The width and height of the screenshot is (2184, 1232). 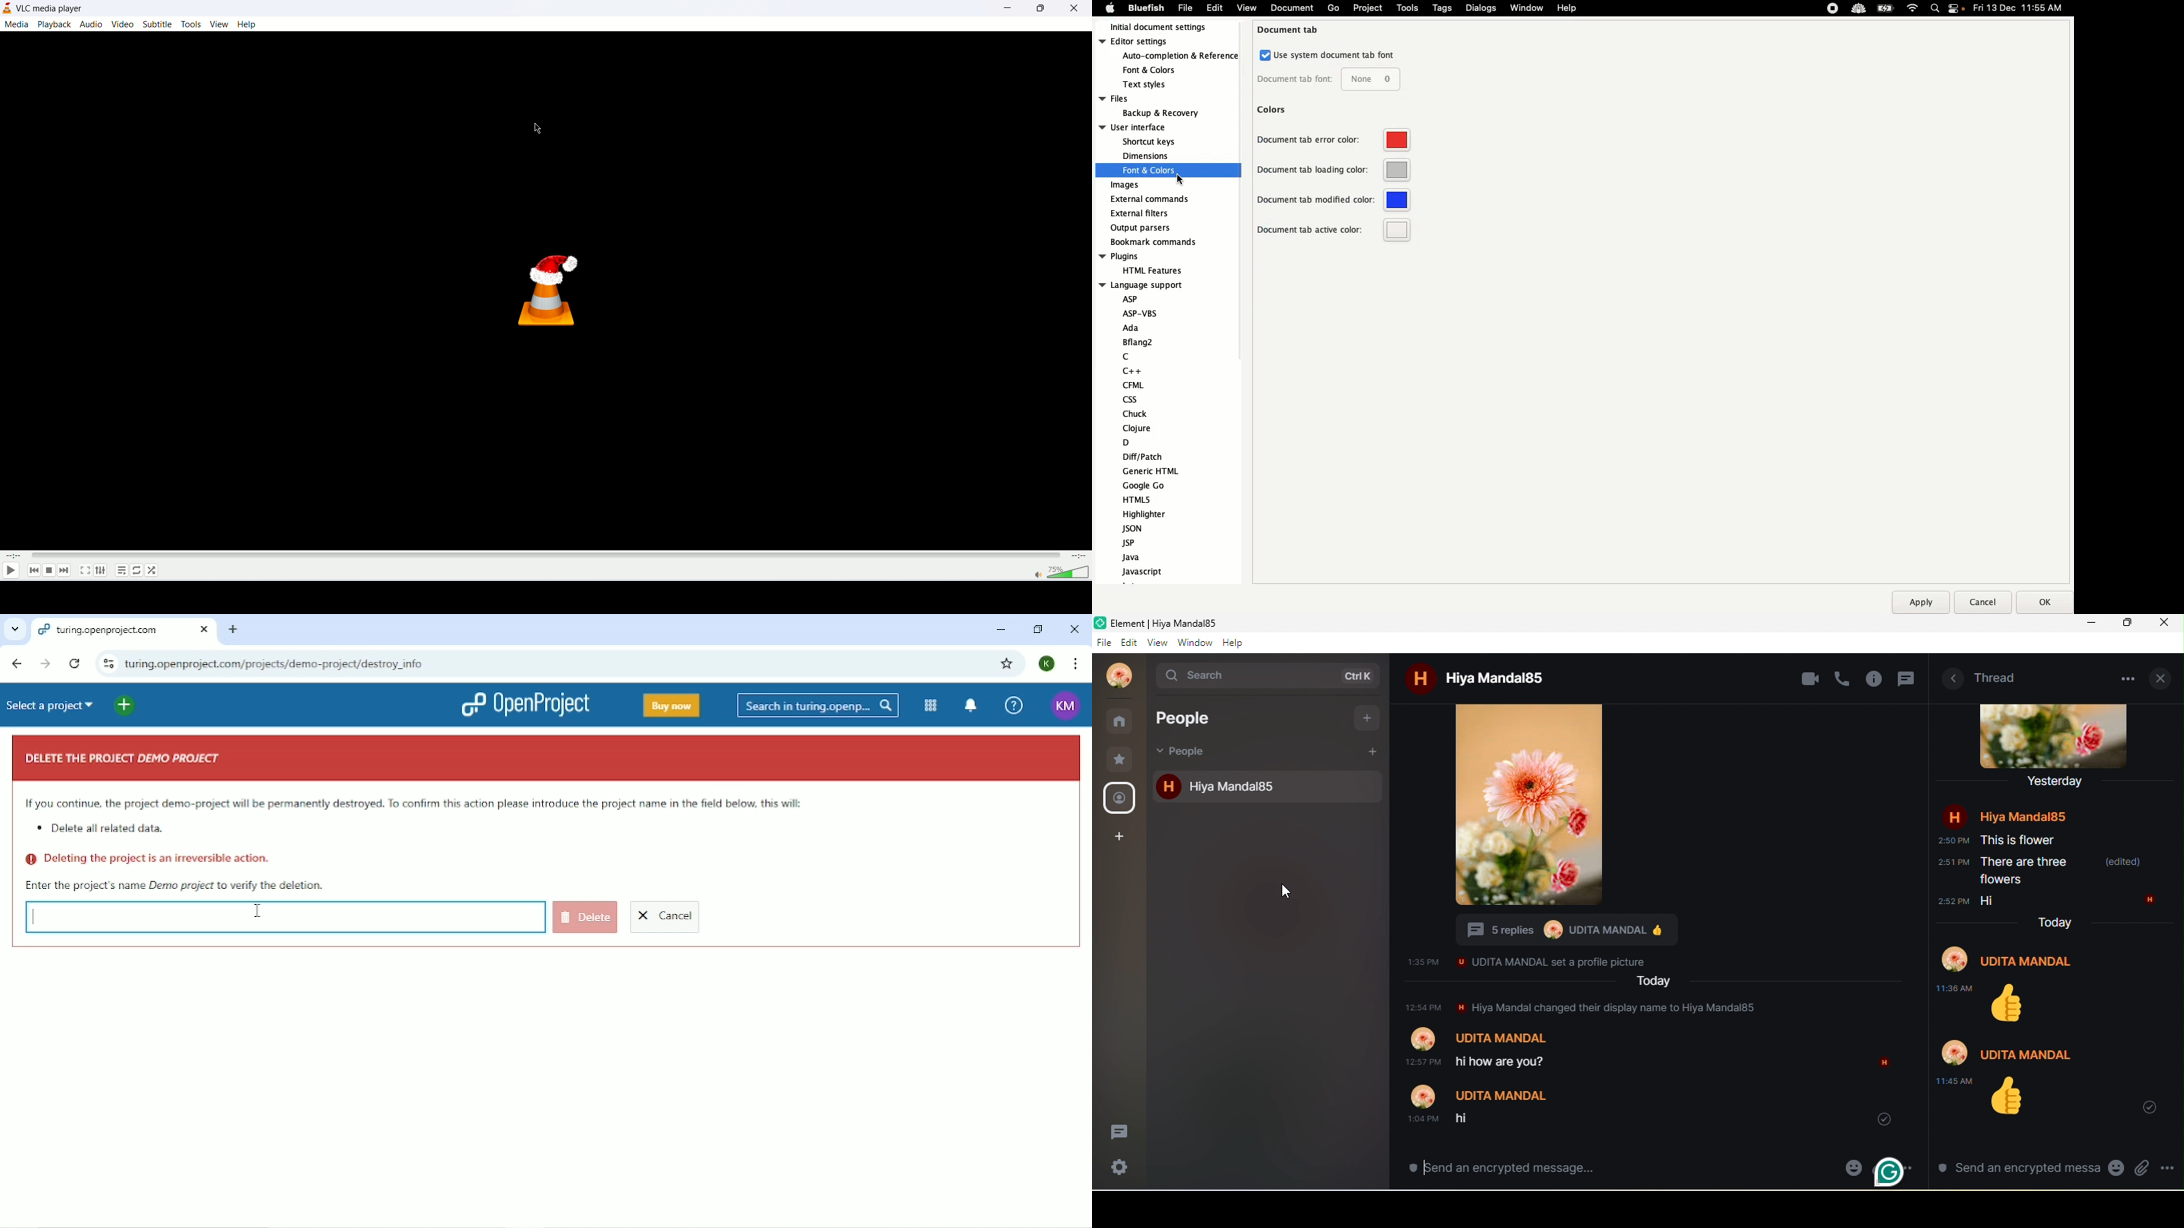 I want to click on thread, so click(x=1120, y=1132).